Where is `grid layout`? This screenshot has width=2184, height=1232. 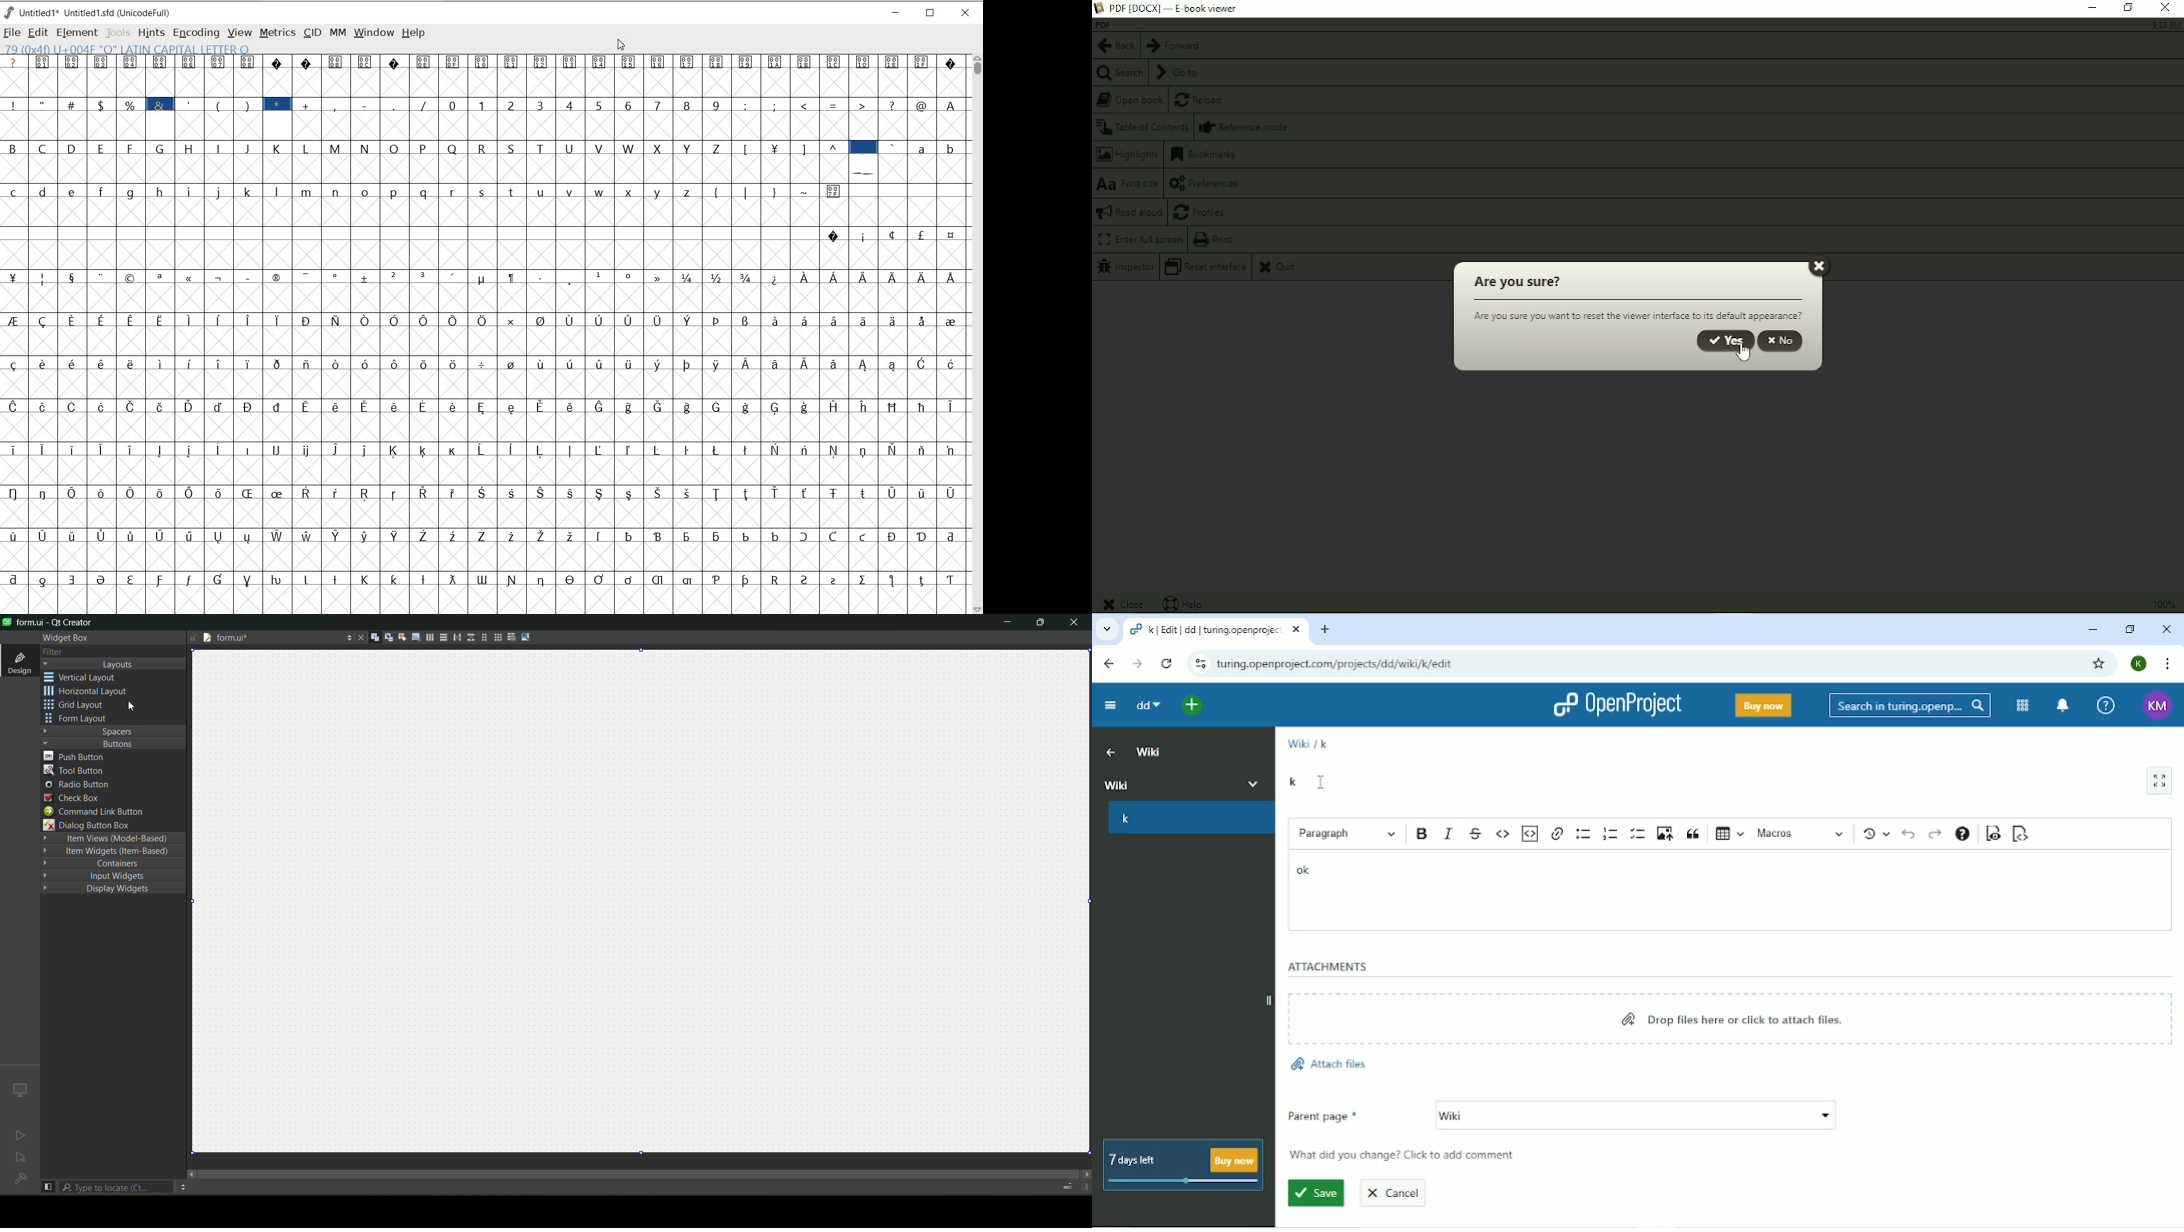
grid layout is located at coordinates (78, 706).